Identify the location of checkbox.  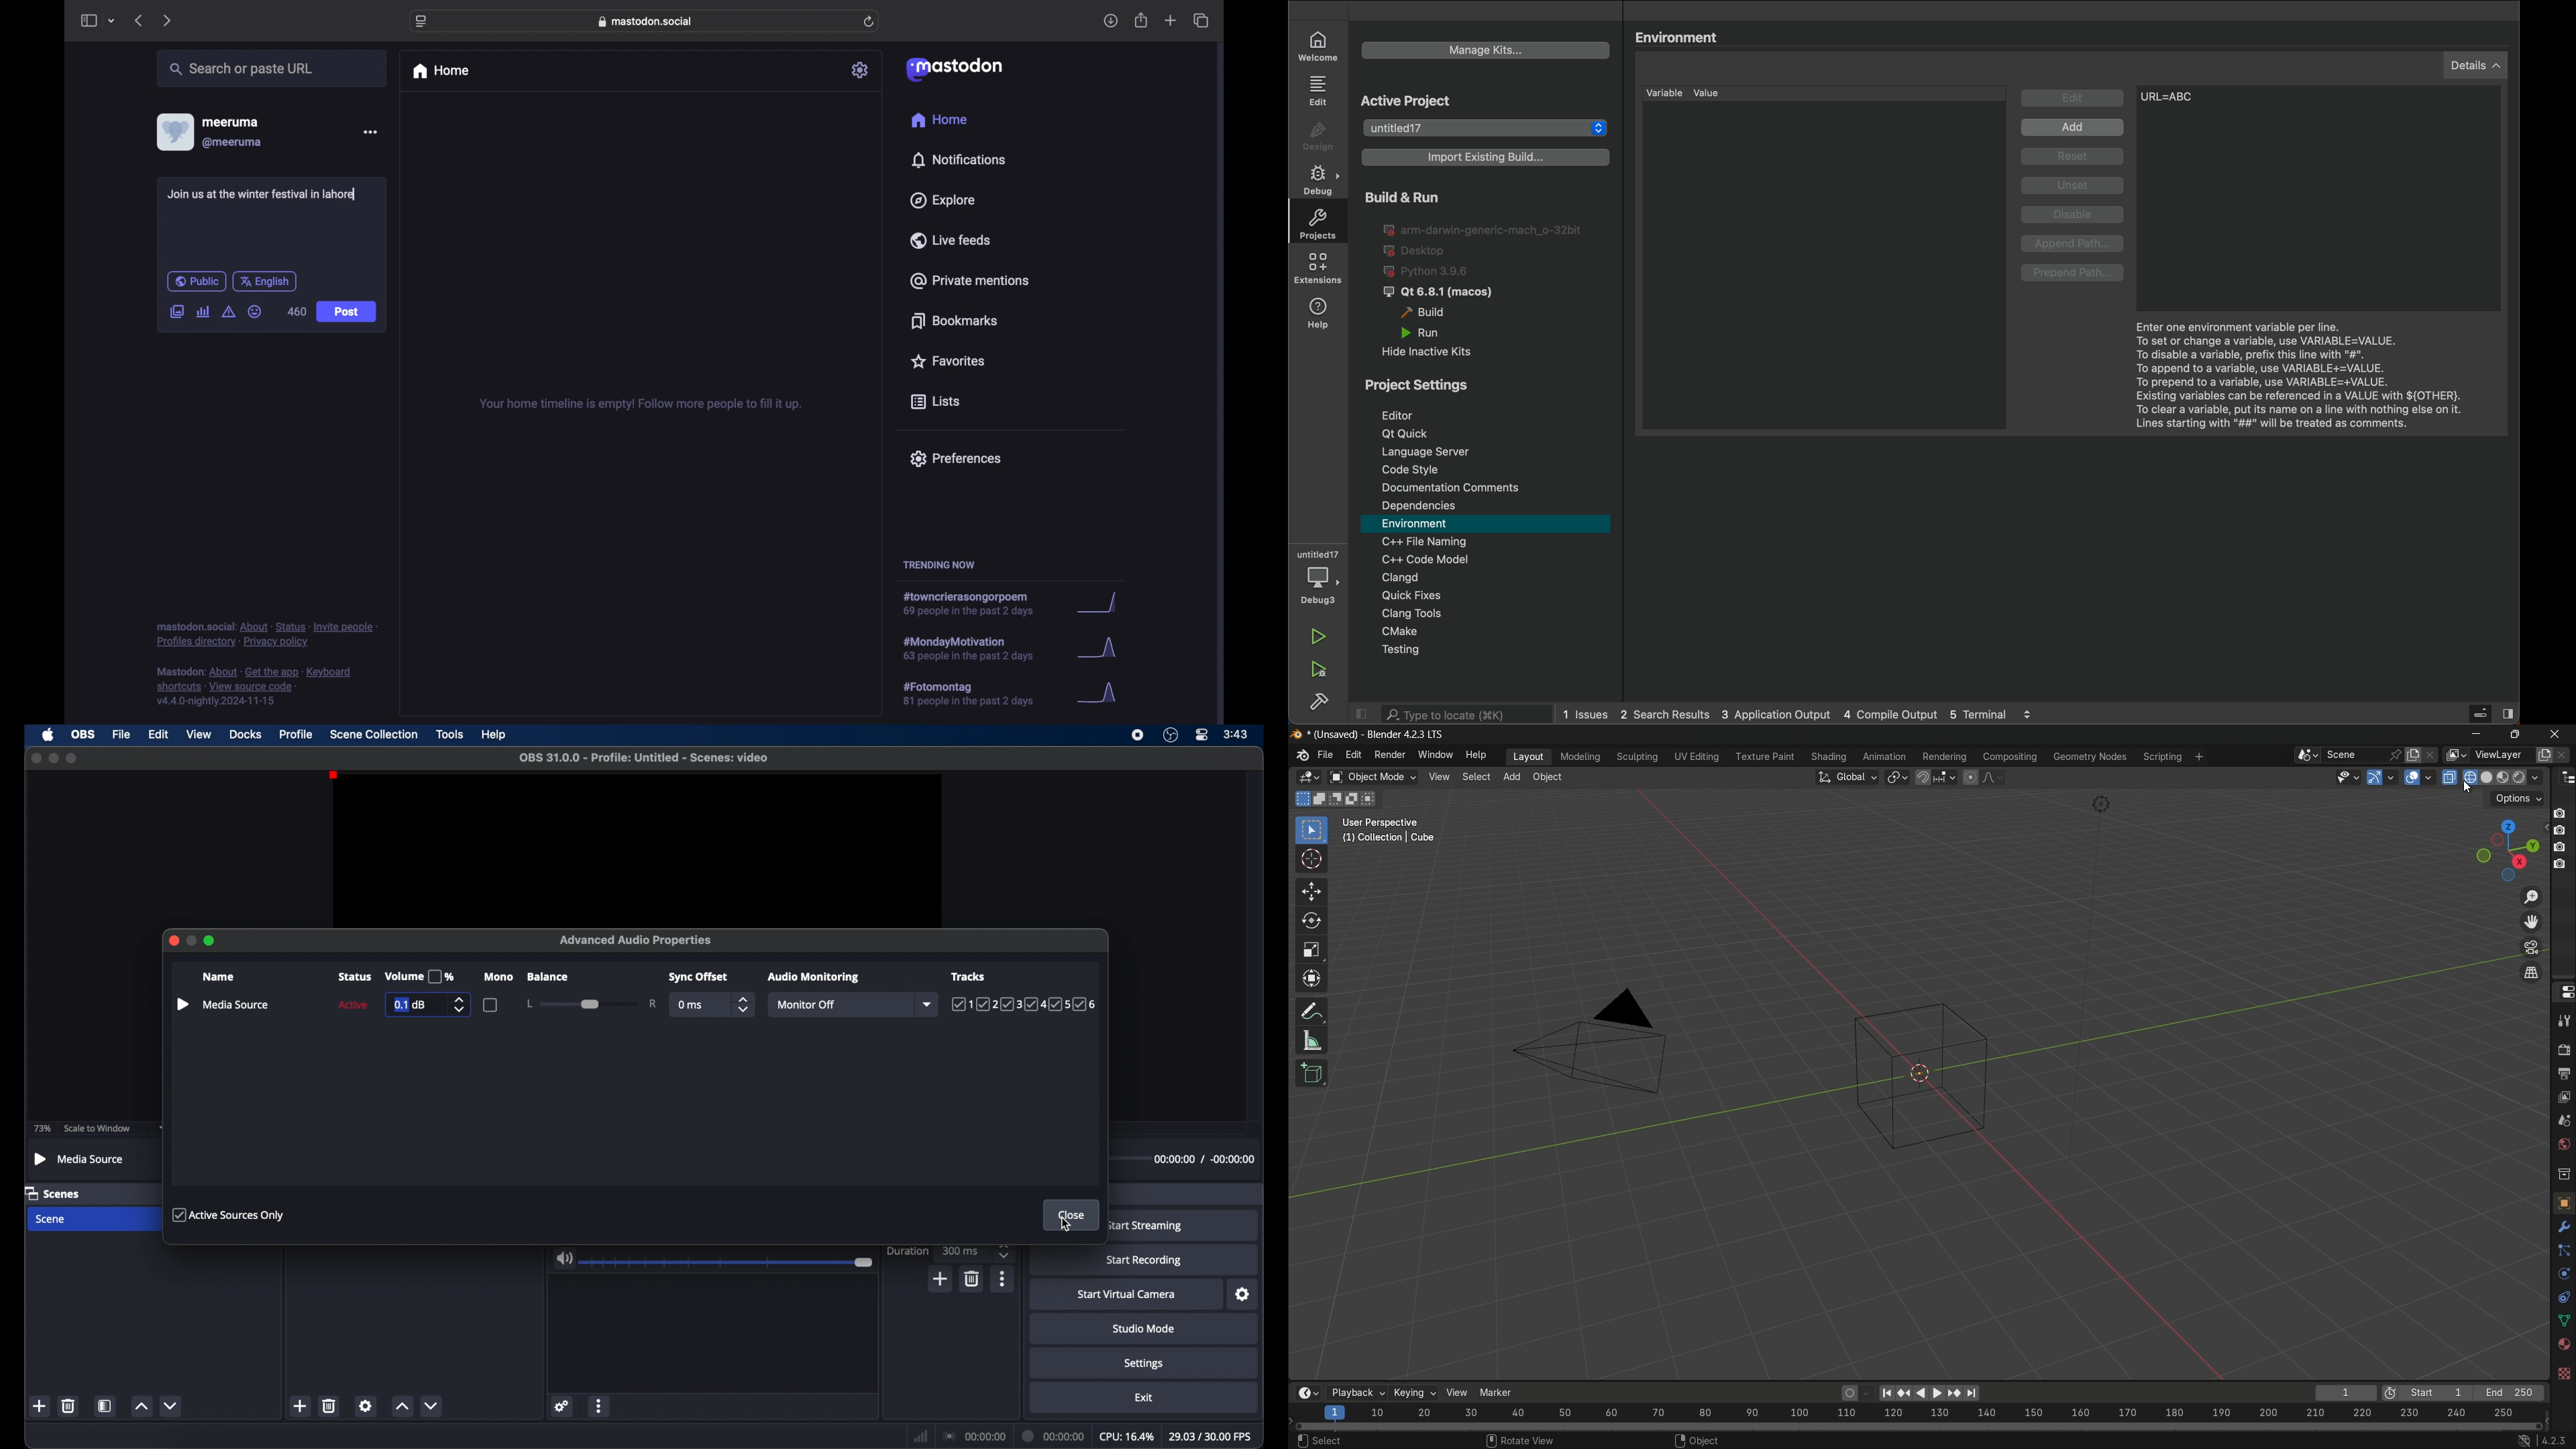
(491, 1005).